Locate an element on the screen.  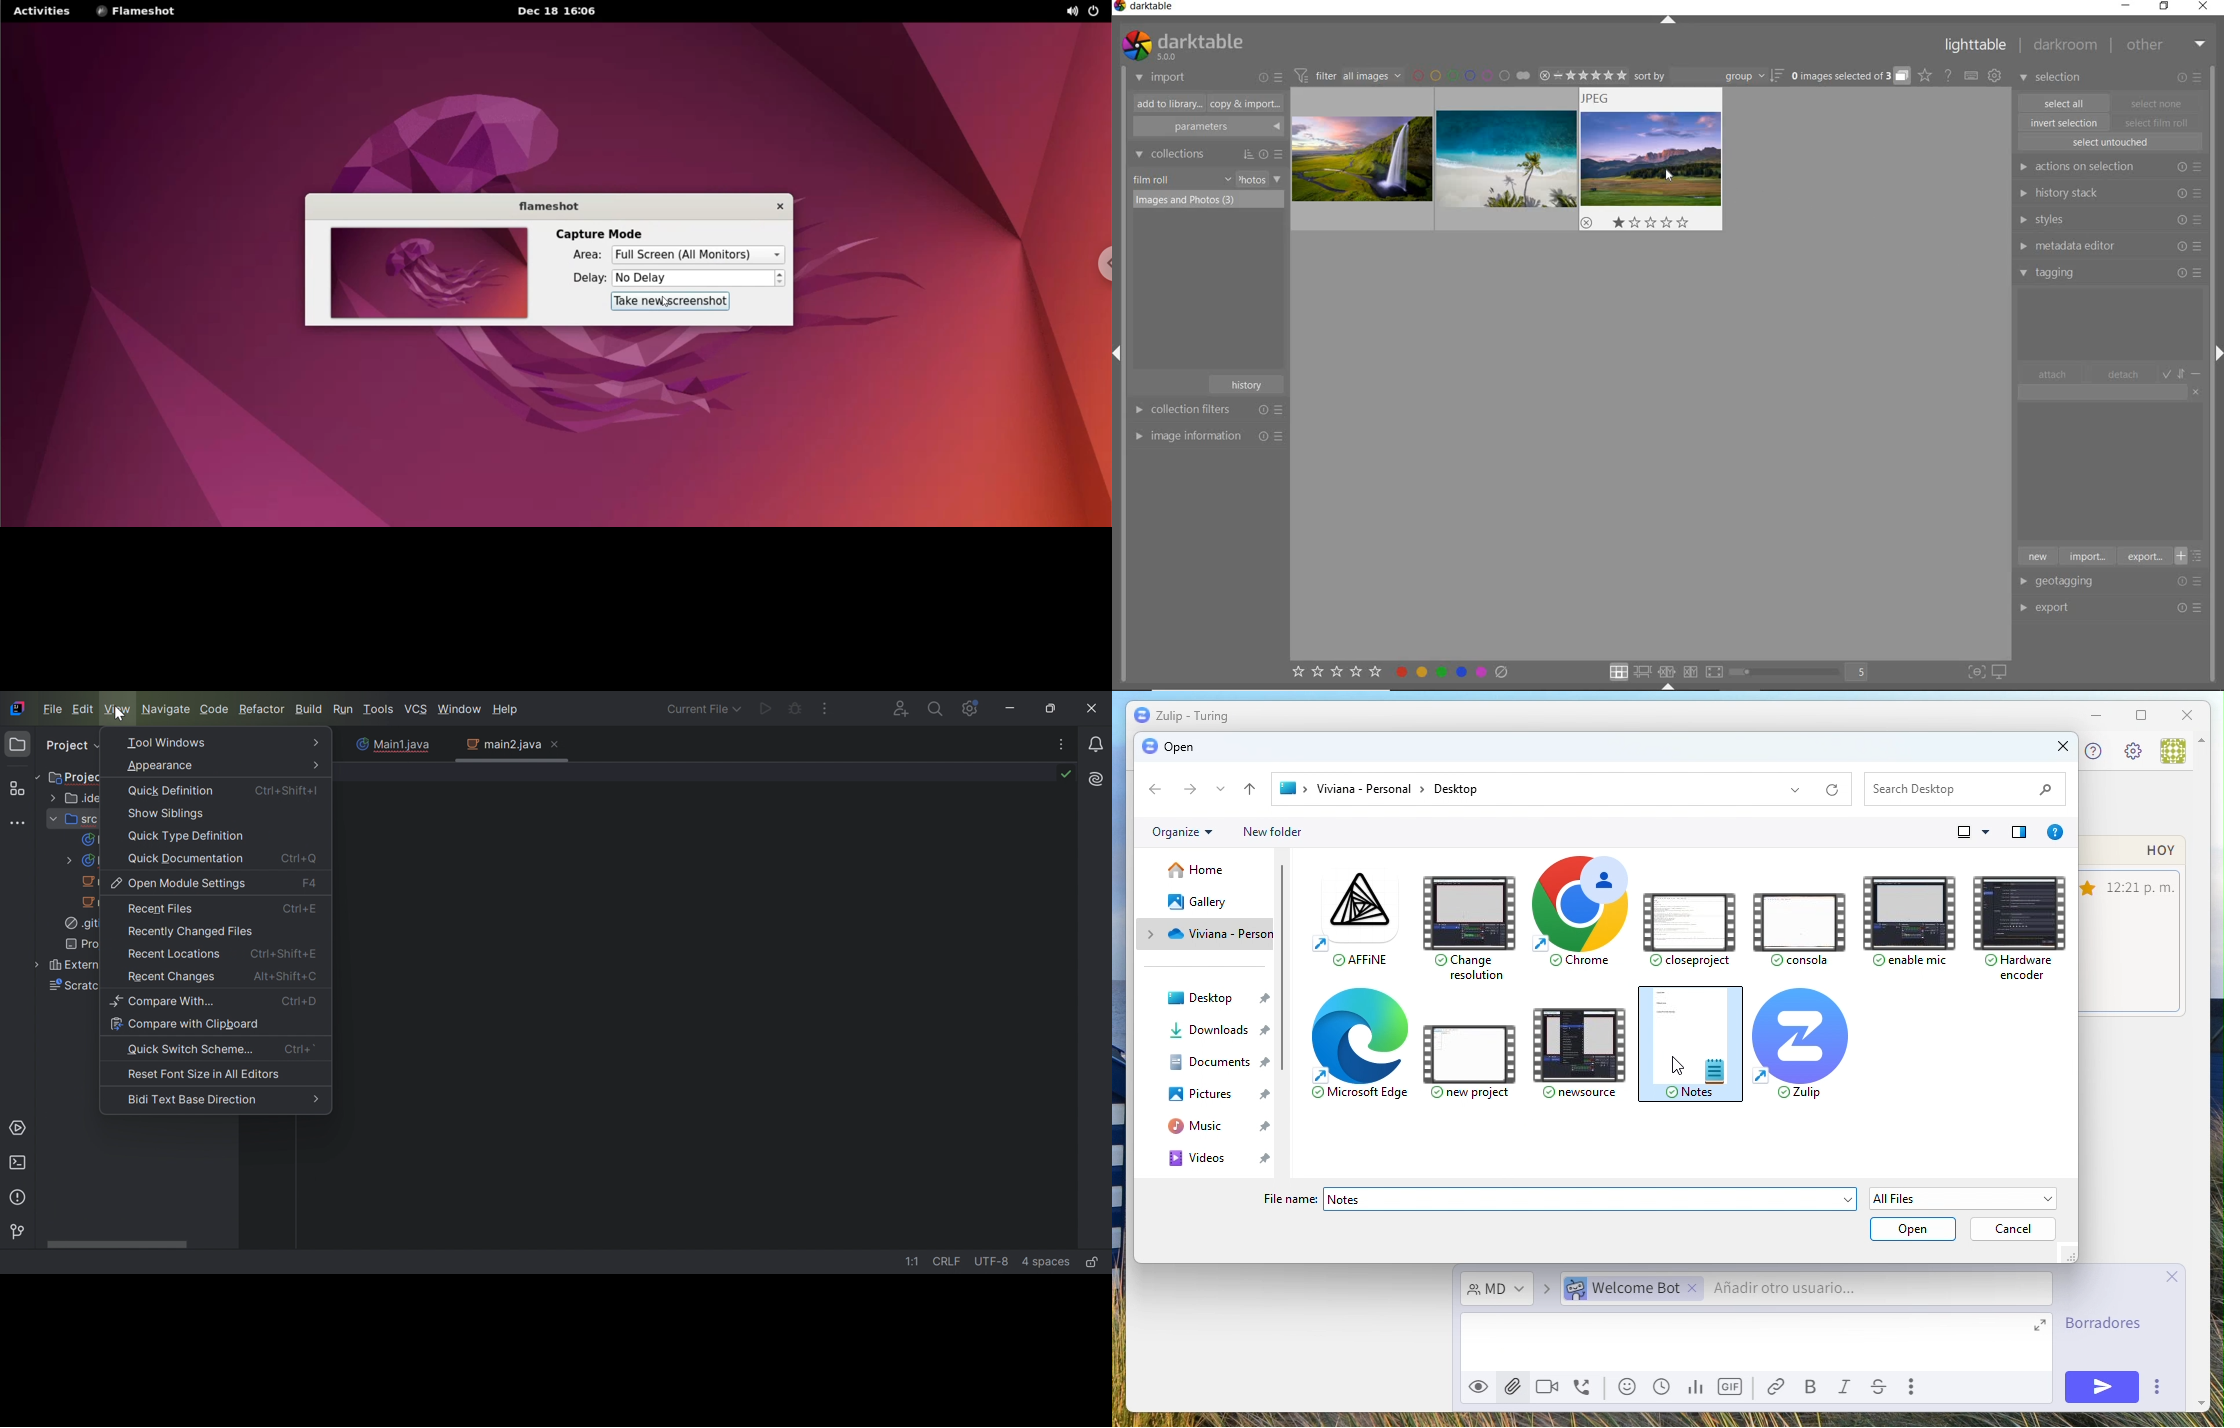
Pictures is located at coordinates (1220, 1095).